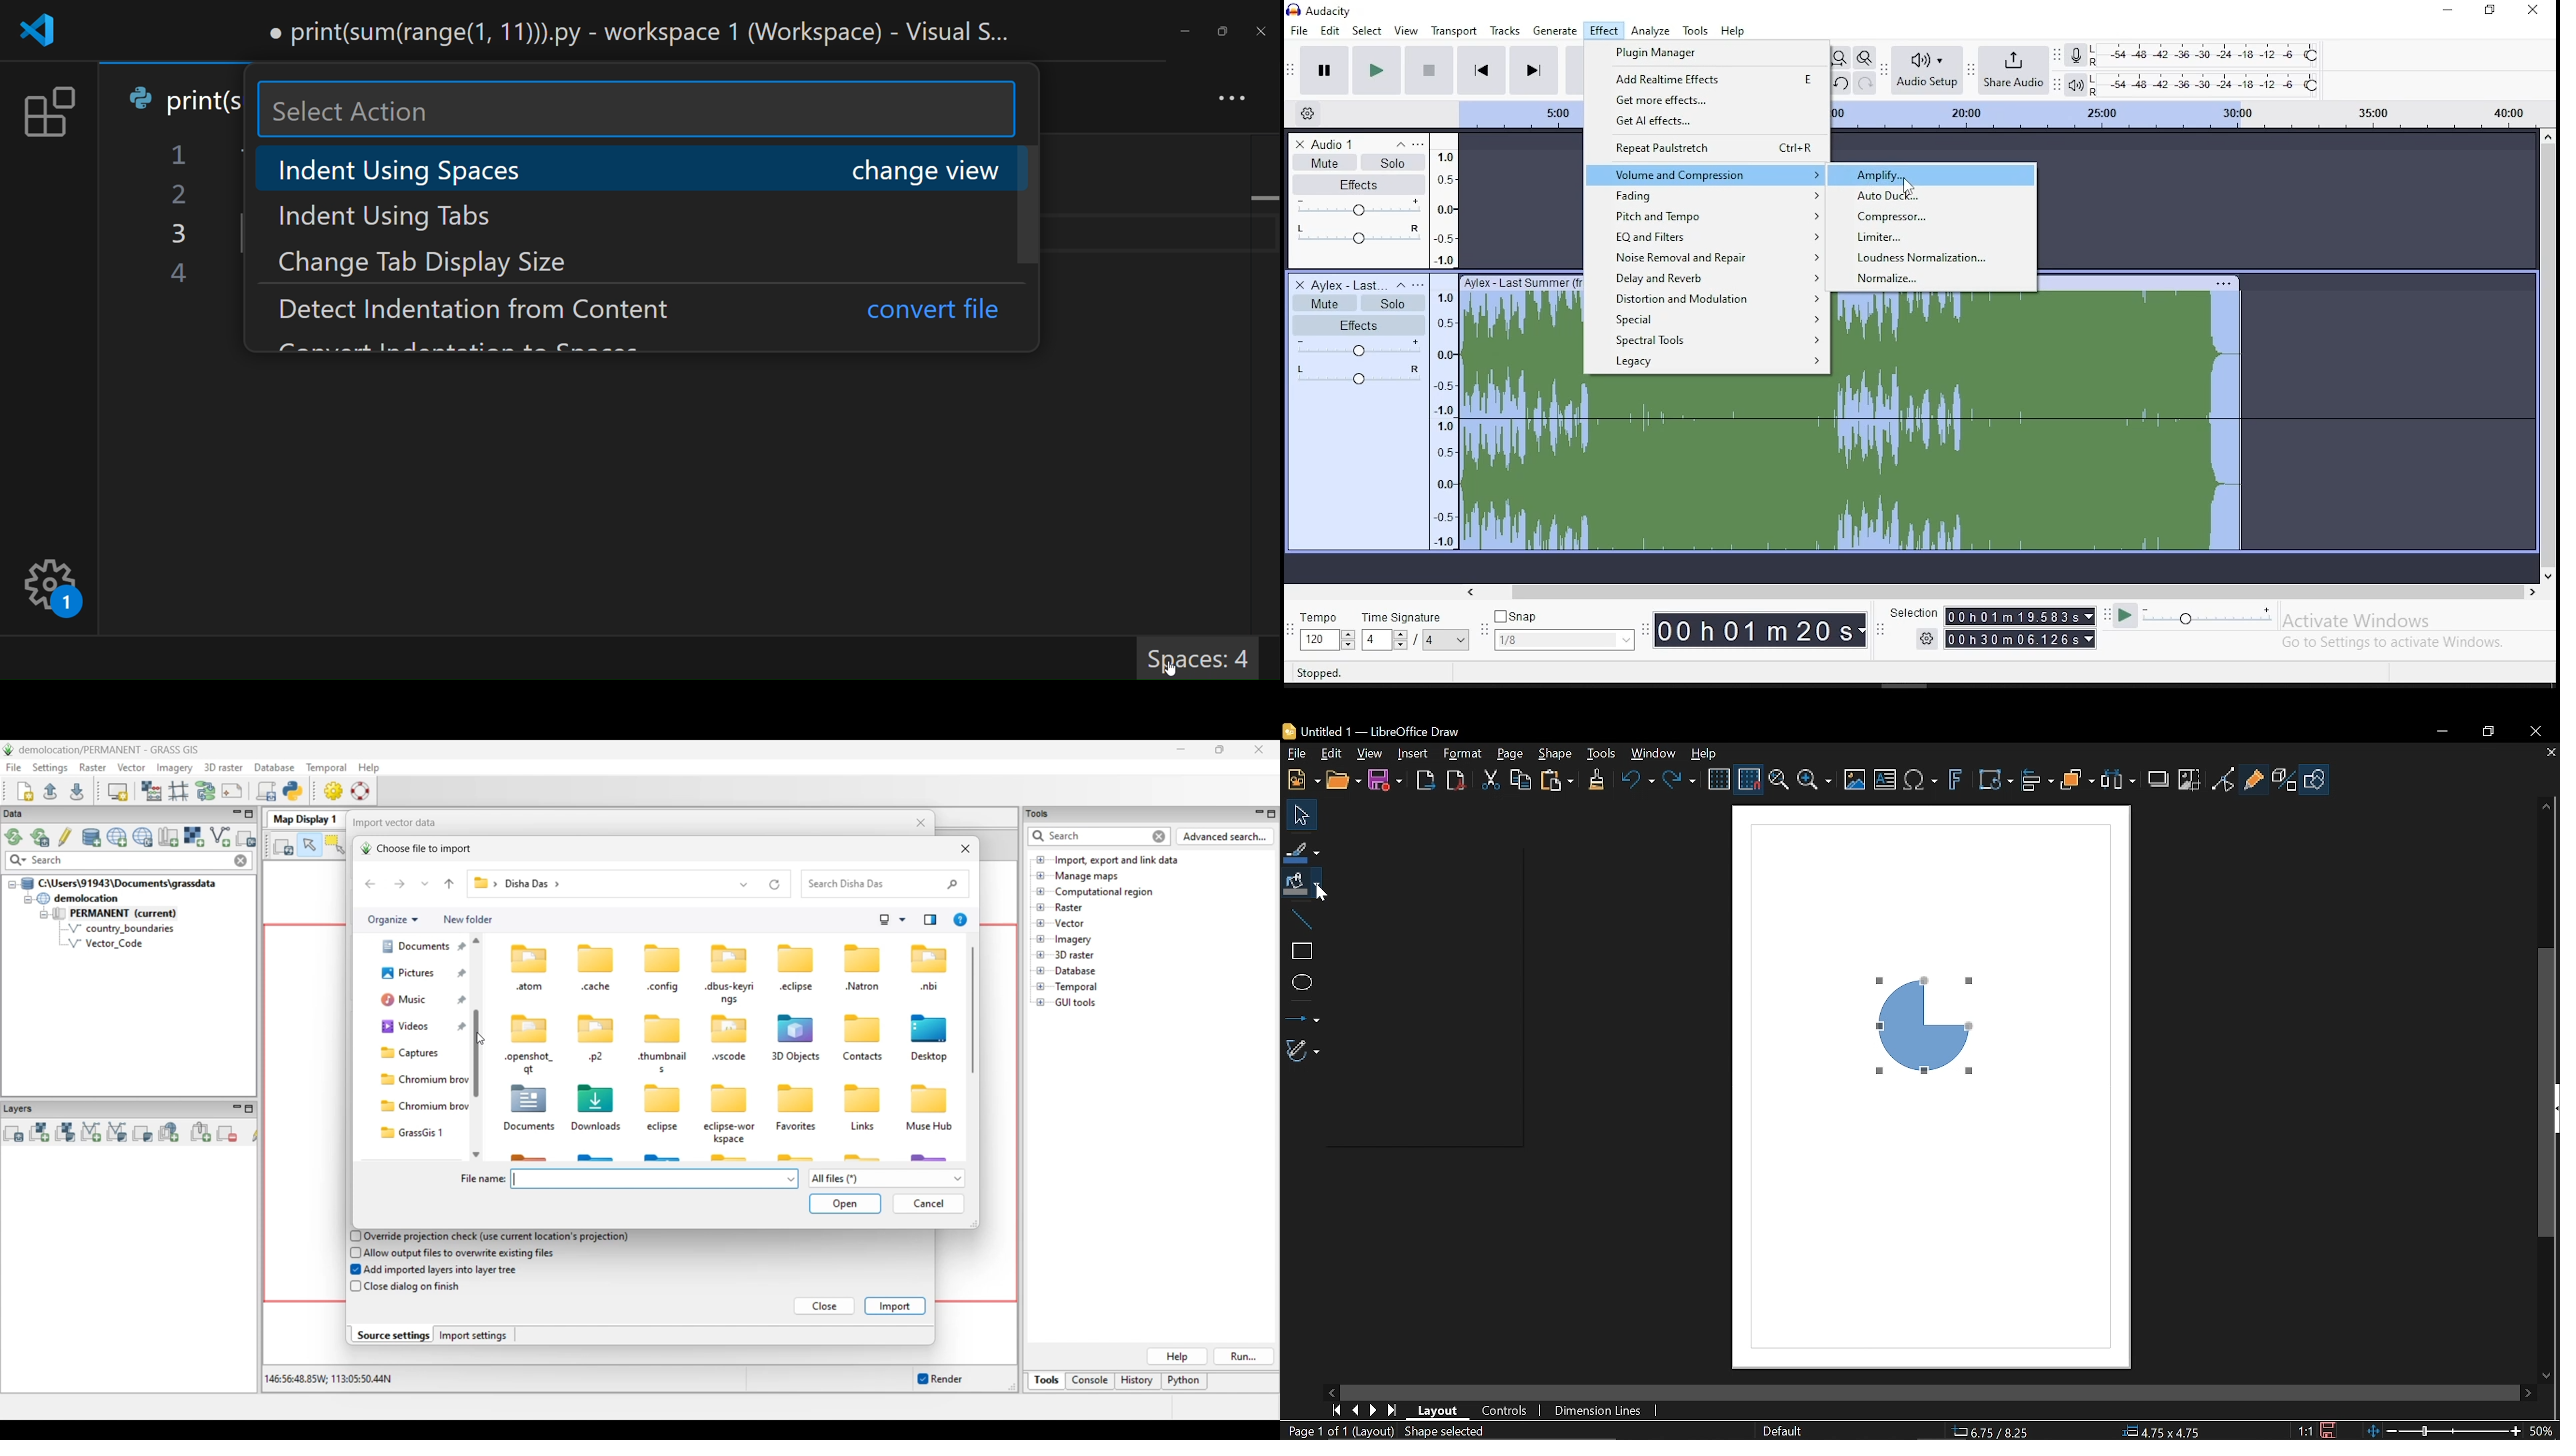 Image resolution: width=2576 pixels, height=1456 pixels. I want to click on compressor, so click(1930, 216).